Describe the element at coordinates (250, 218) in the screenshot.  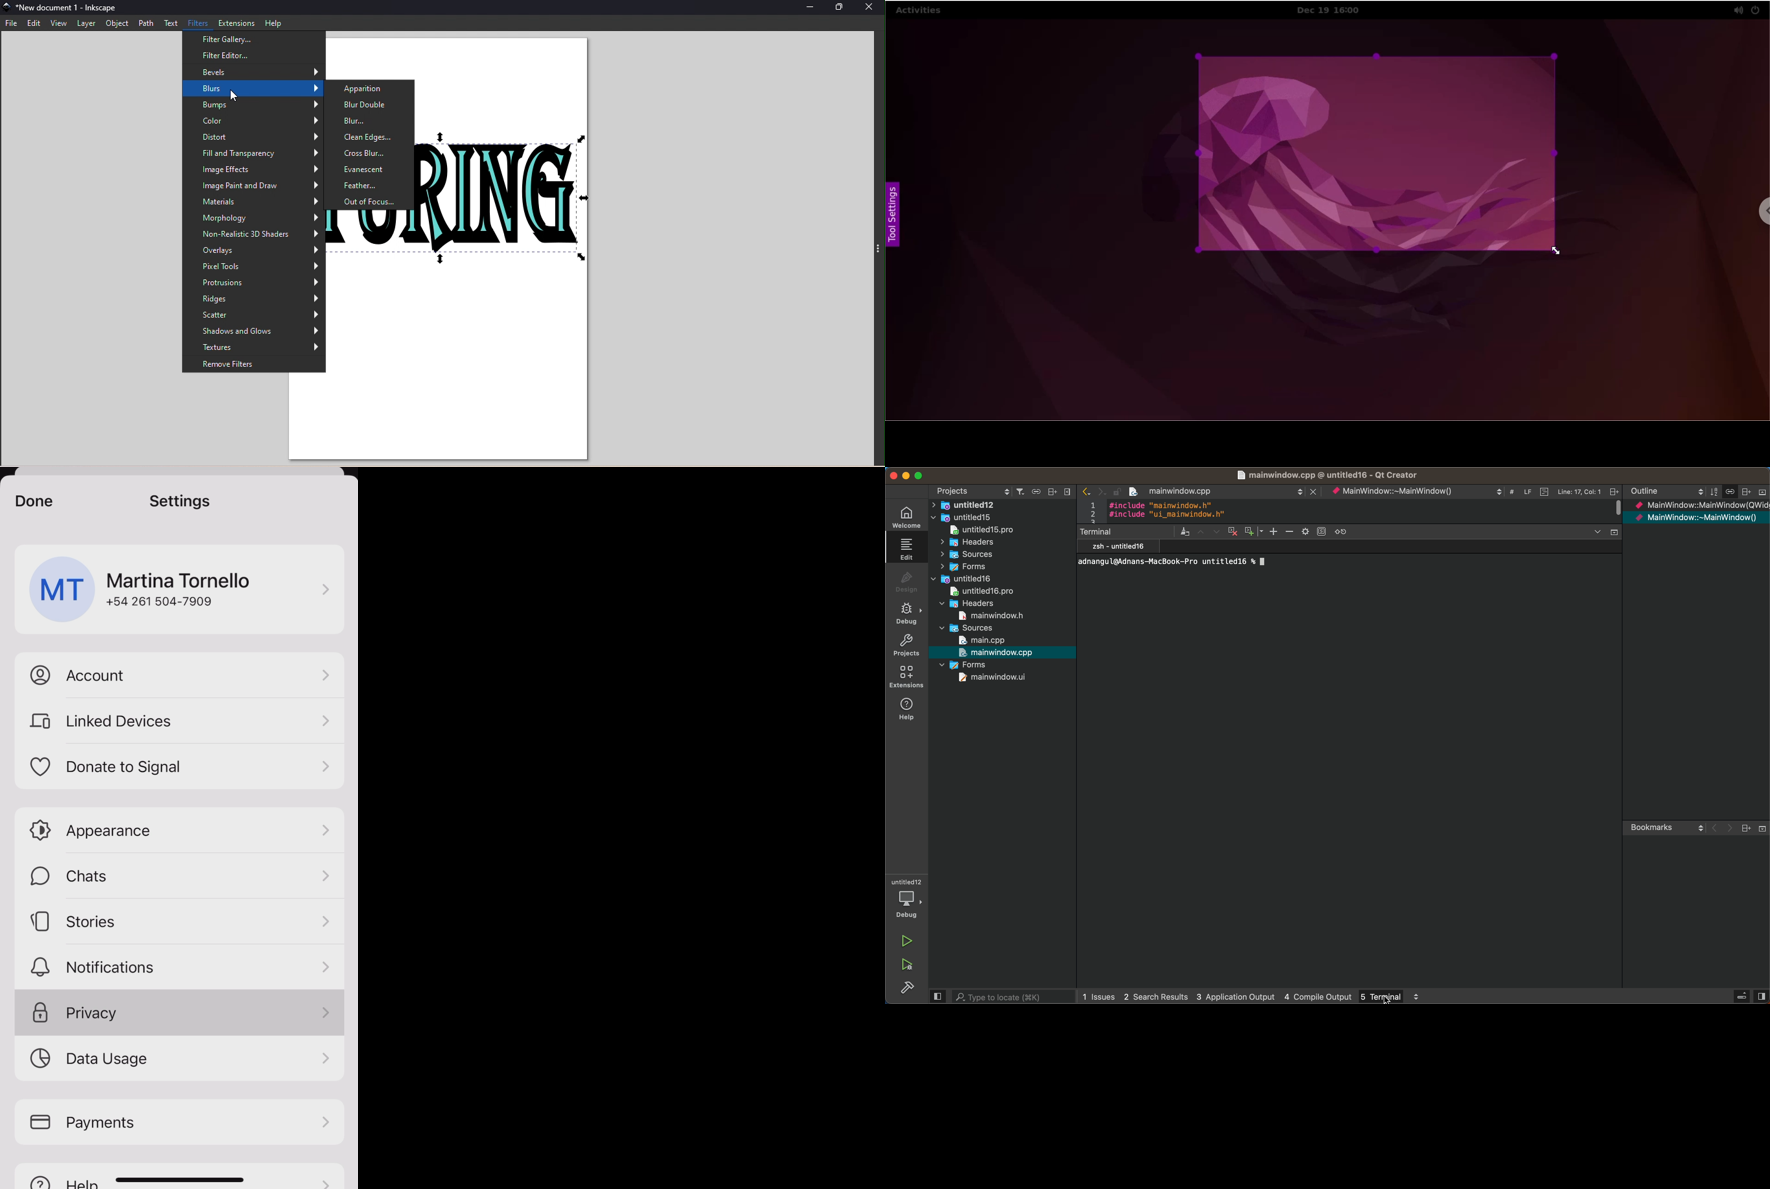
I see `Morphology` at that location.